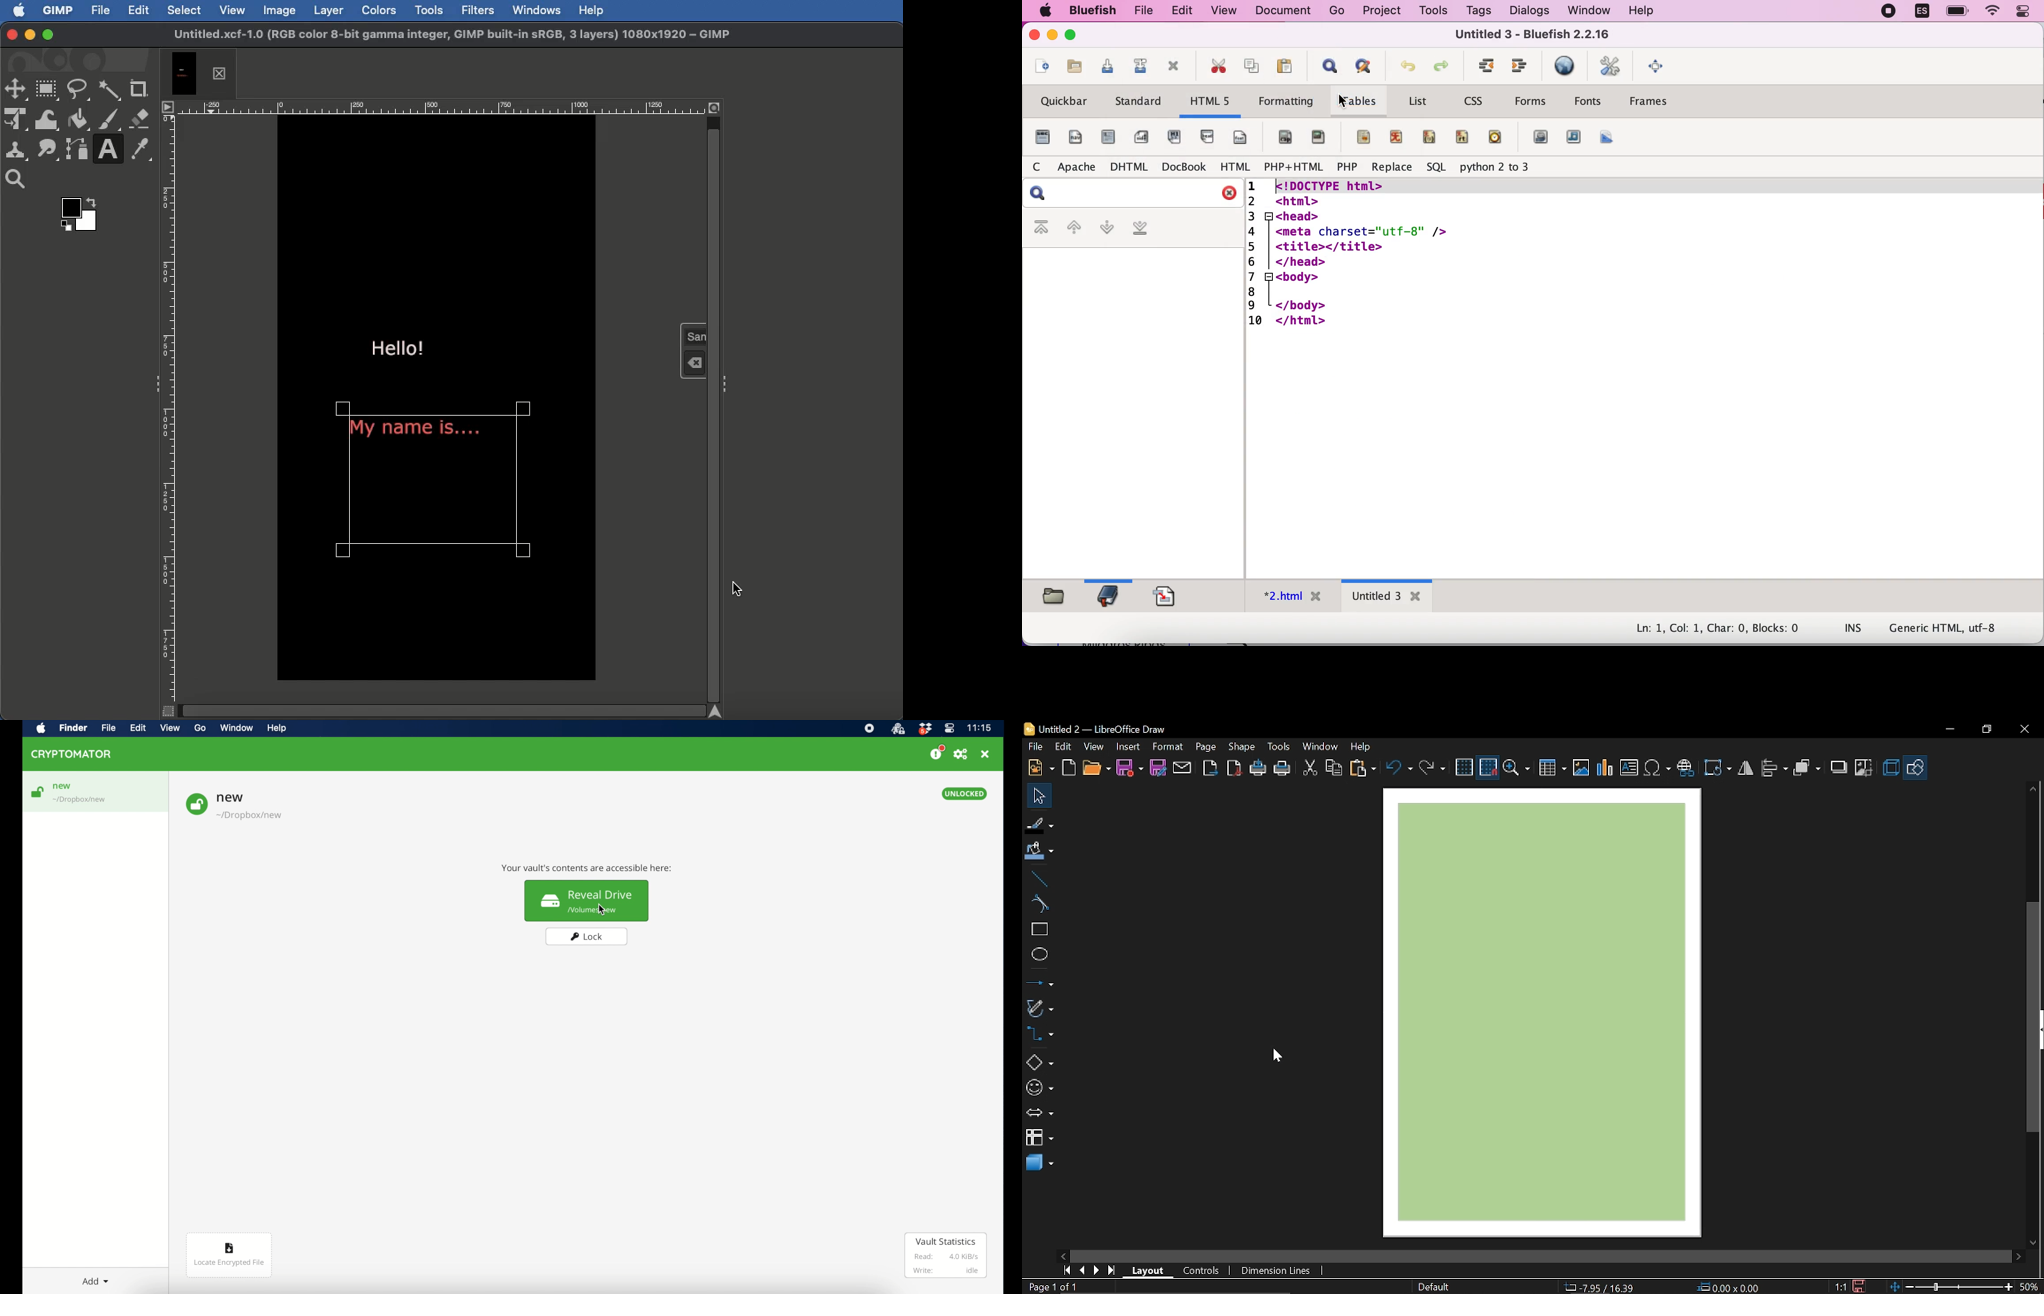  Describe the element at coordinates (1362, 746) in the screenshot. I see `Help` at that location.